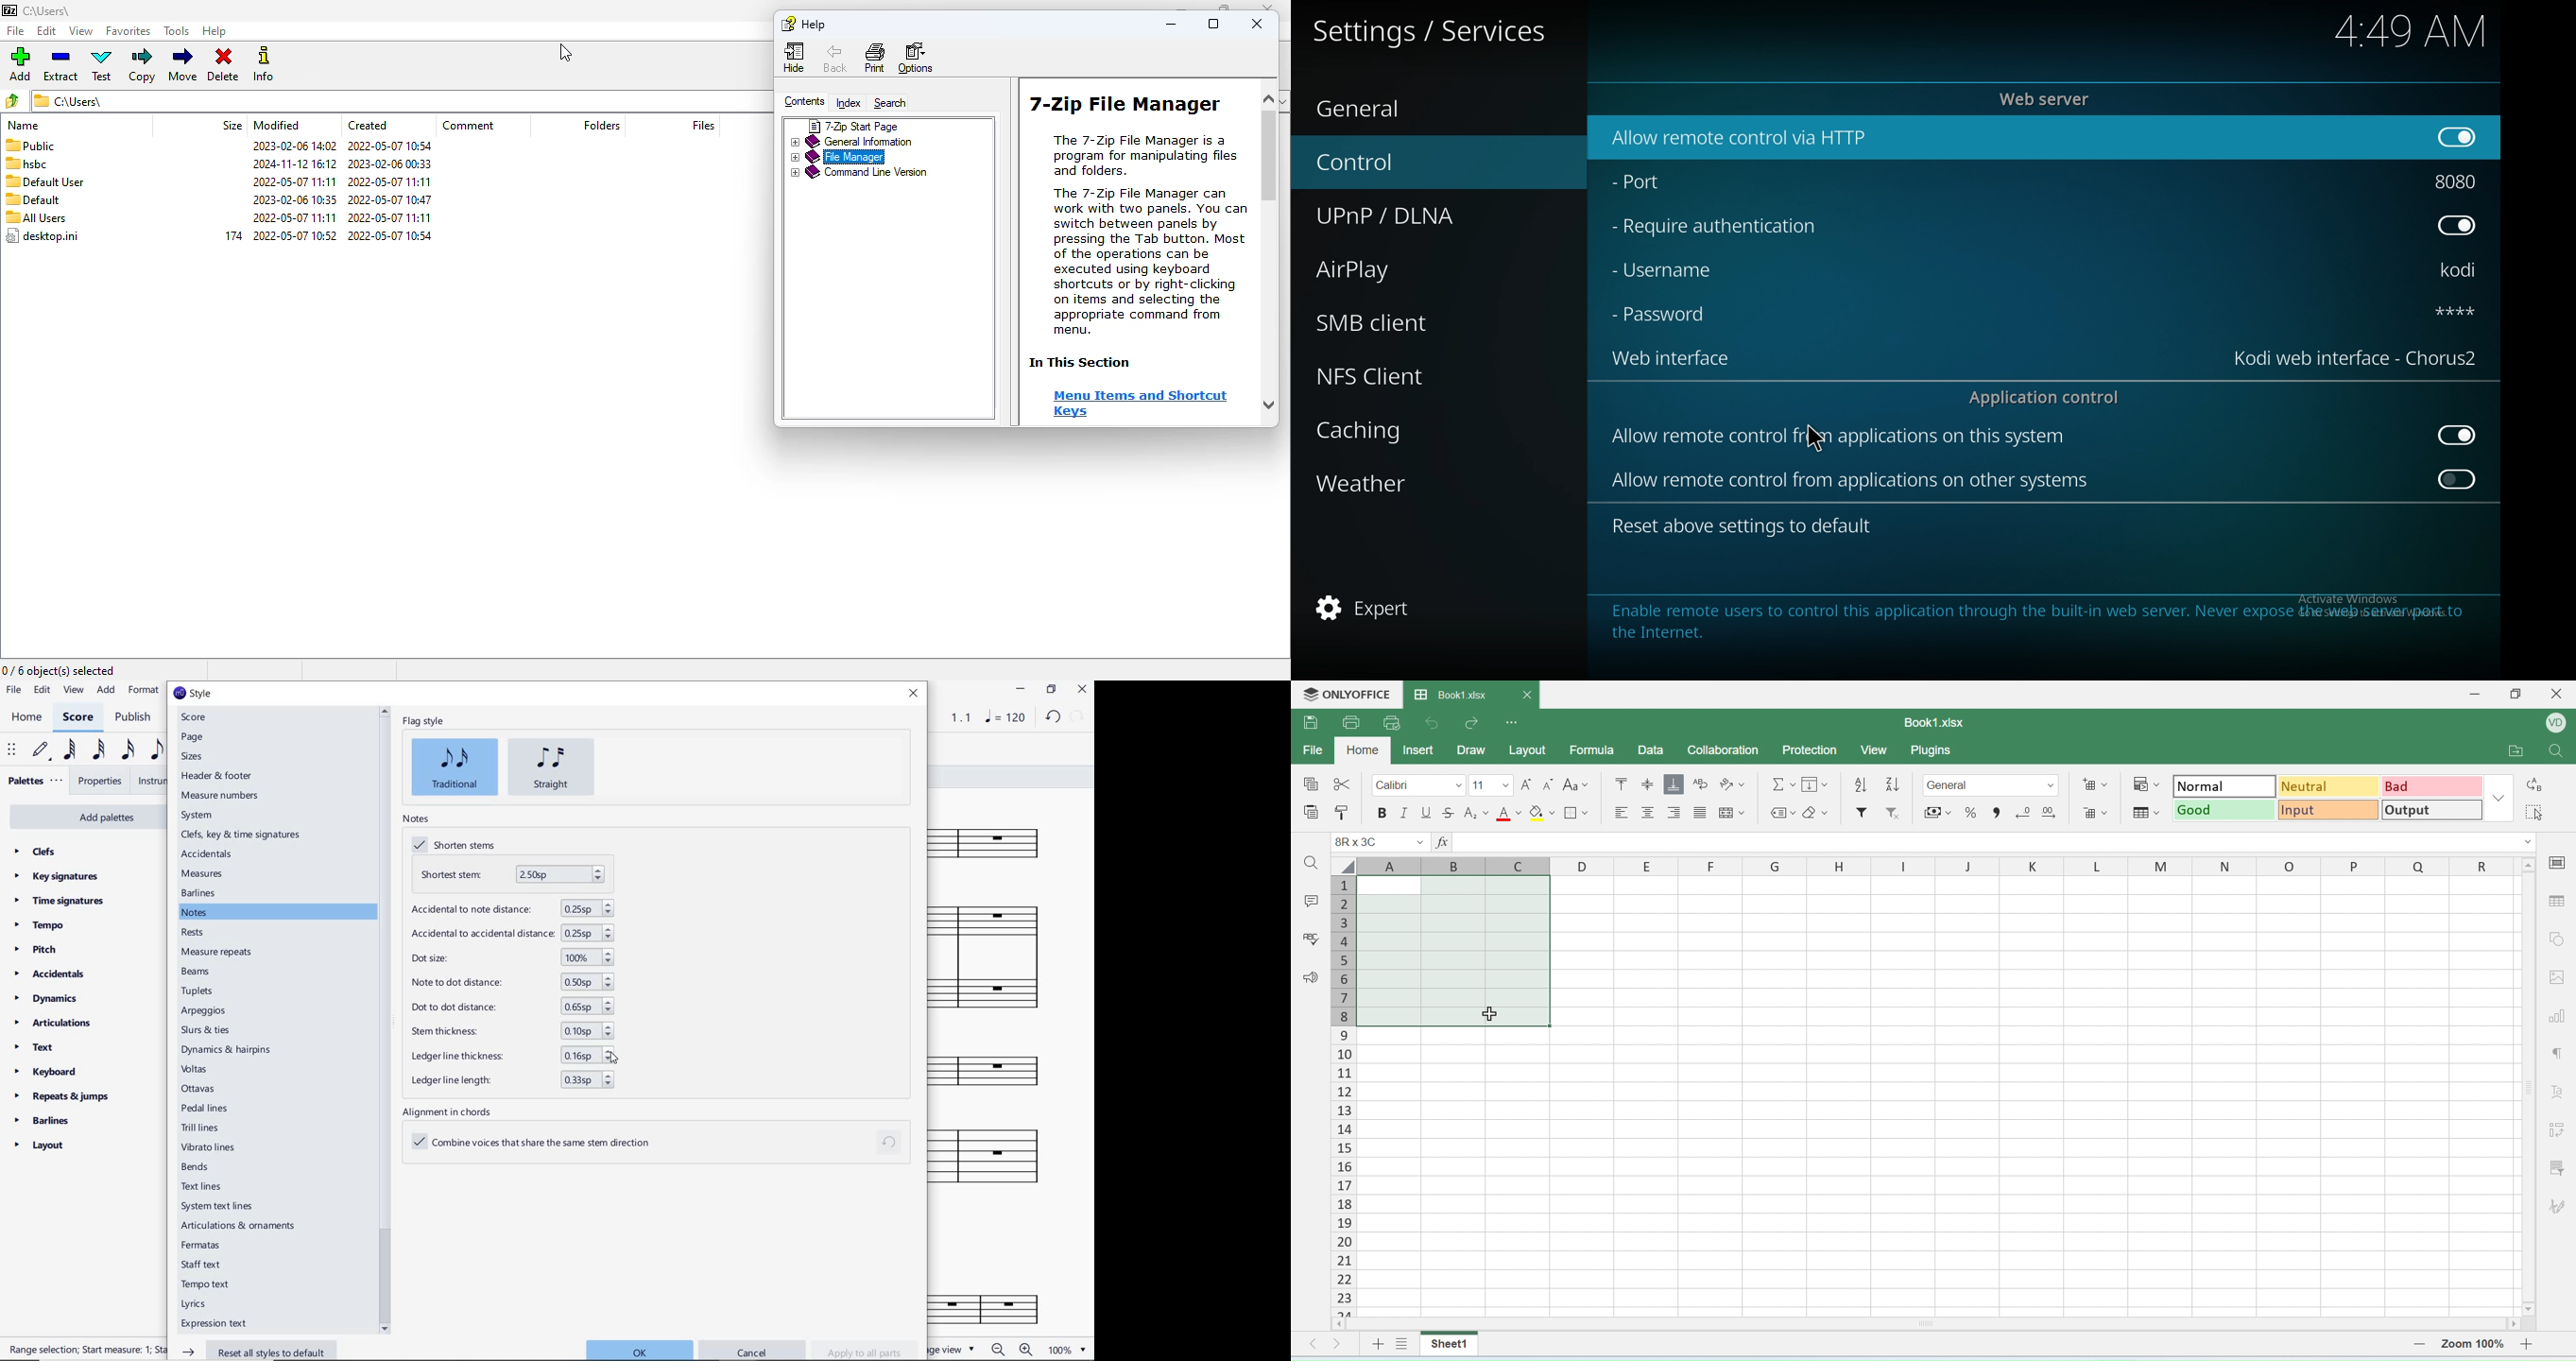  What do you see at coordinates (1650, 749) in the screenshot?
I see `data` at bounding box center [1650, 749].